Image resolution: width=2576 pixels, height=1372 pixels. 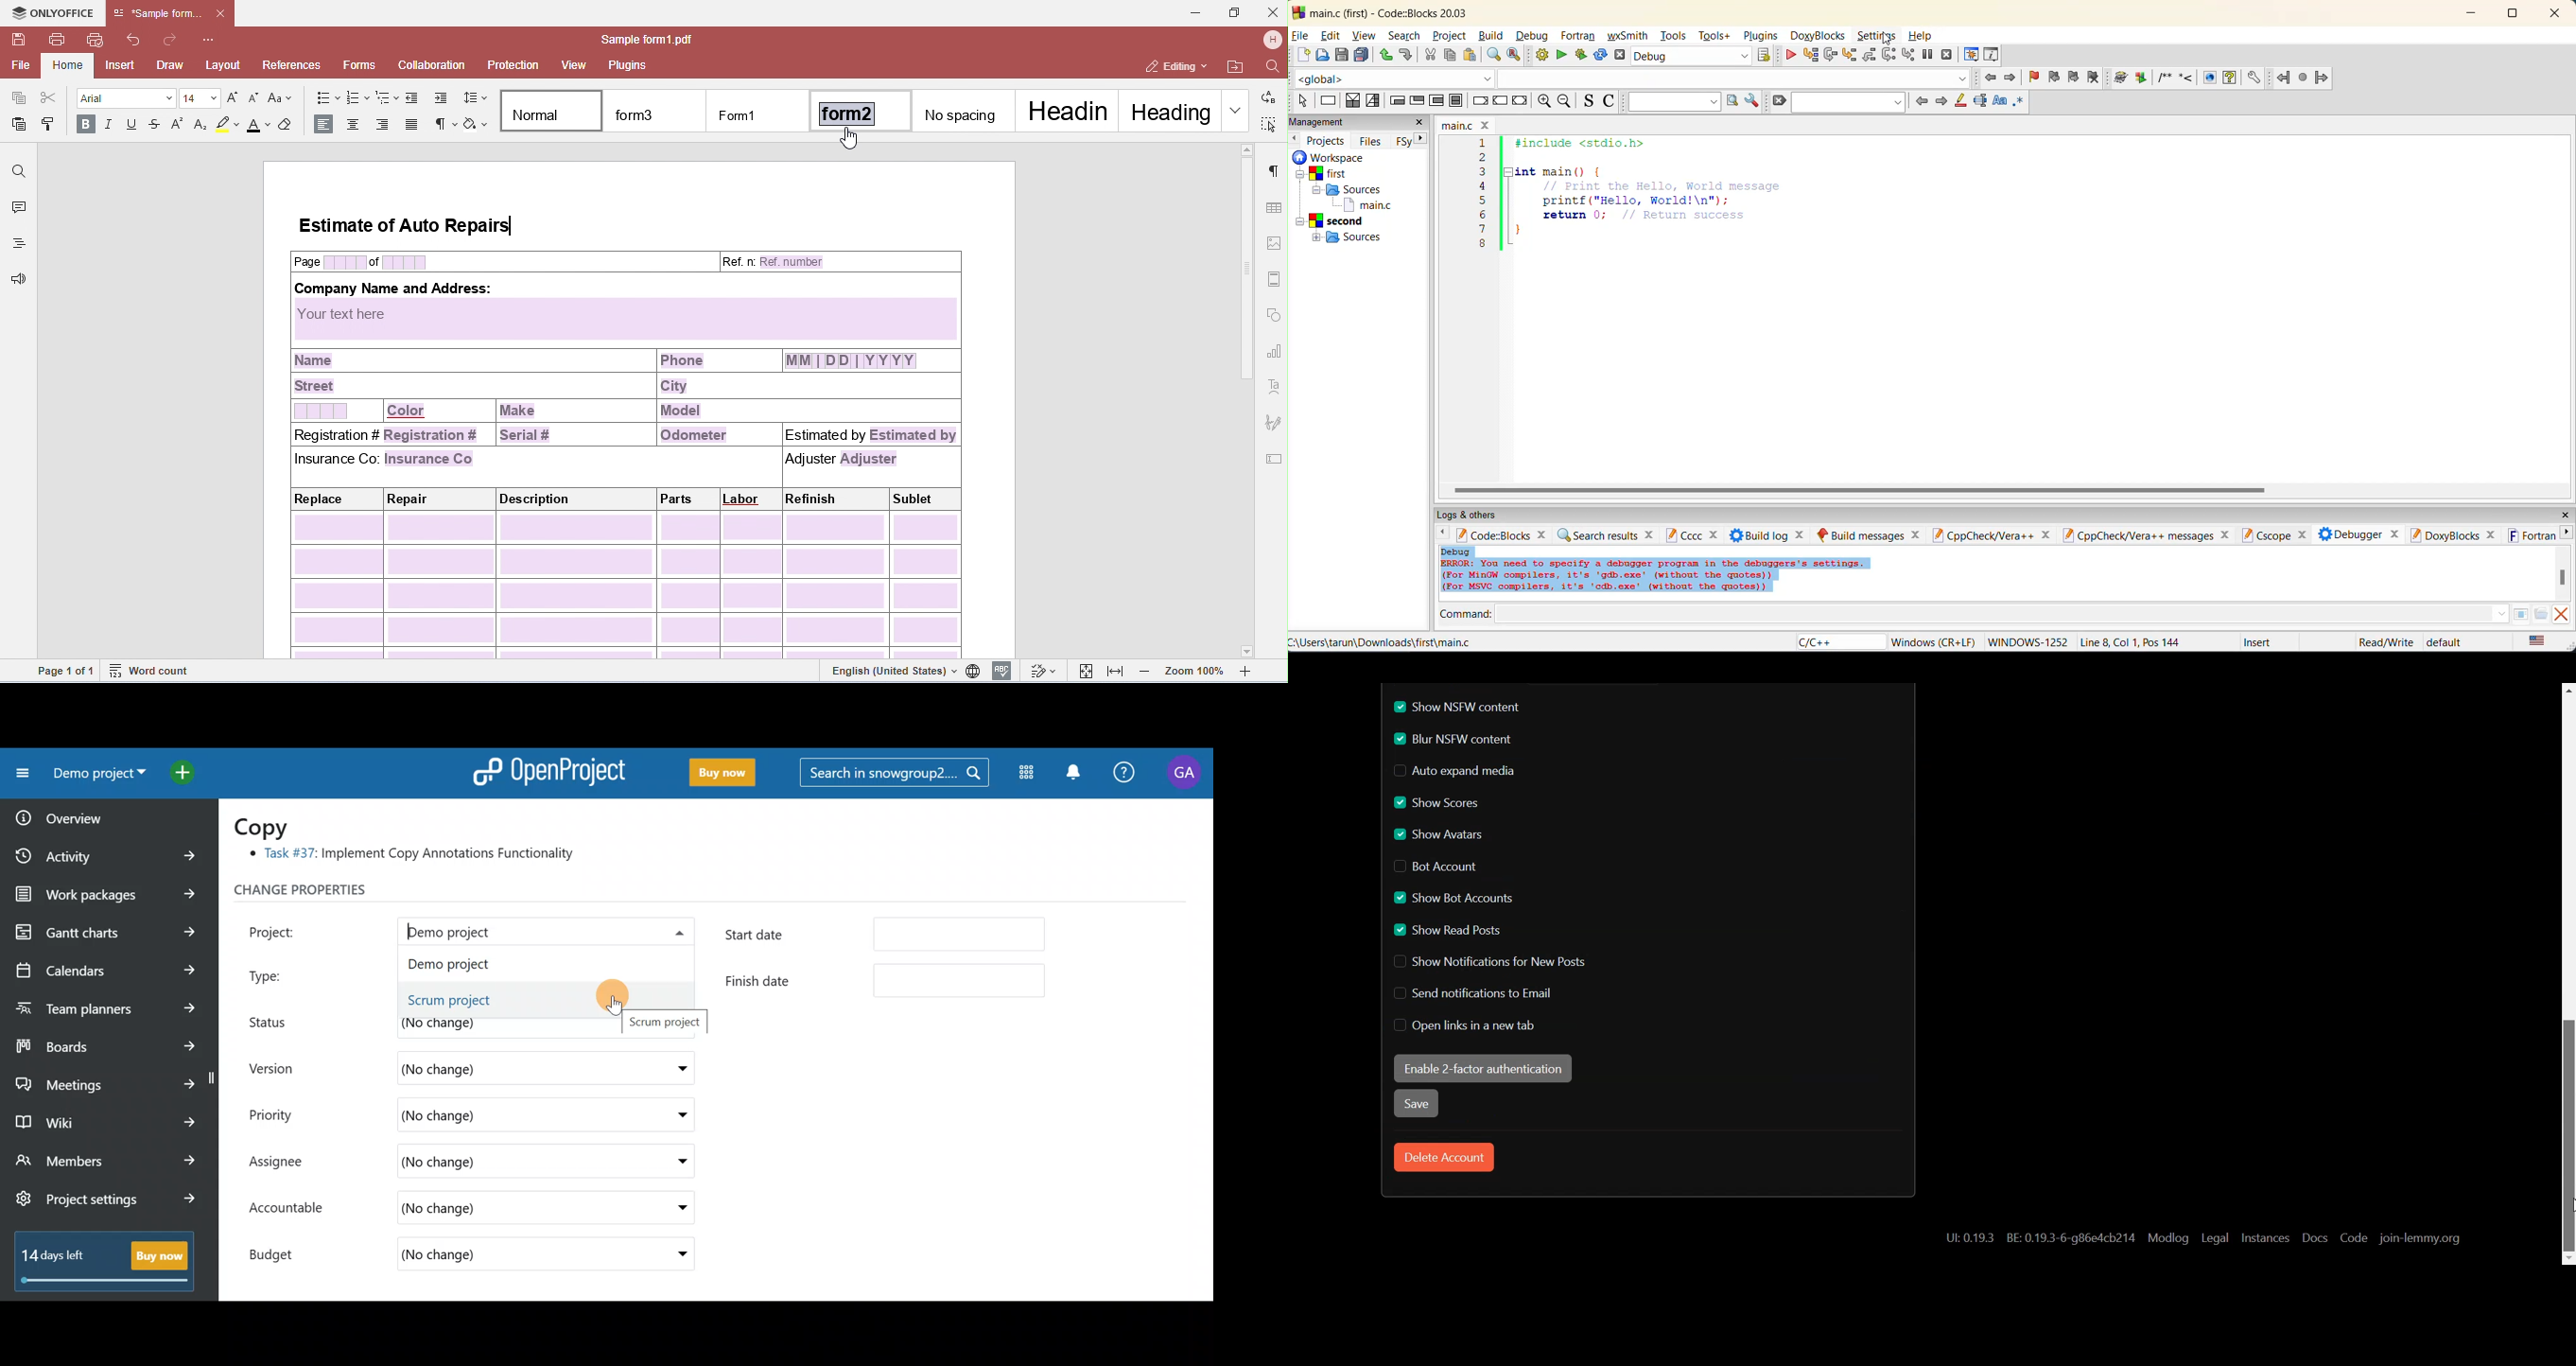 What do you see at coordinates (1482, 1069) in the screenshot?
I see `Enable 2-factor authentication` at bounding box center [1482, 1069].